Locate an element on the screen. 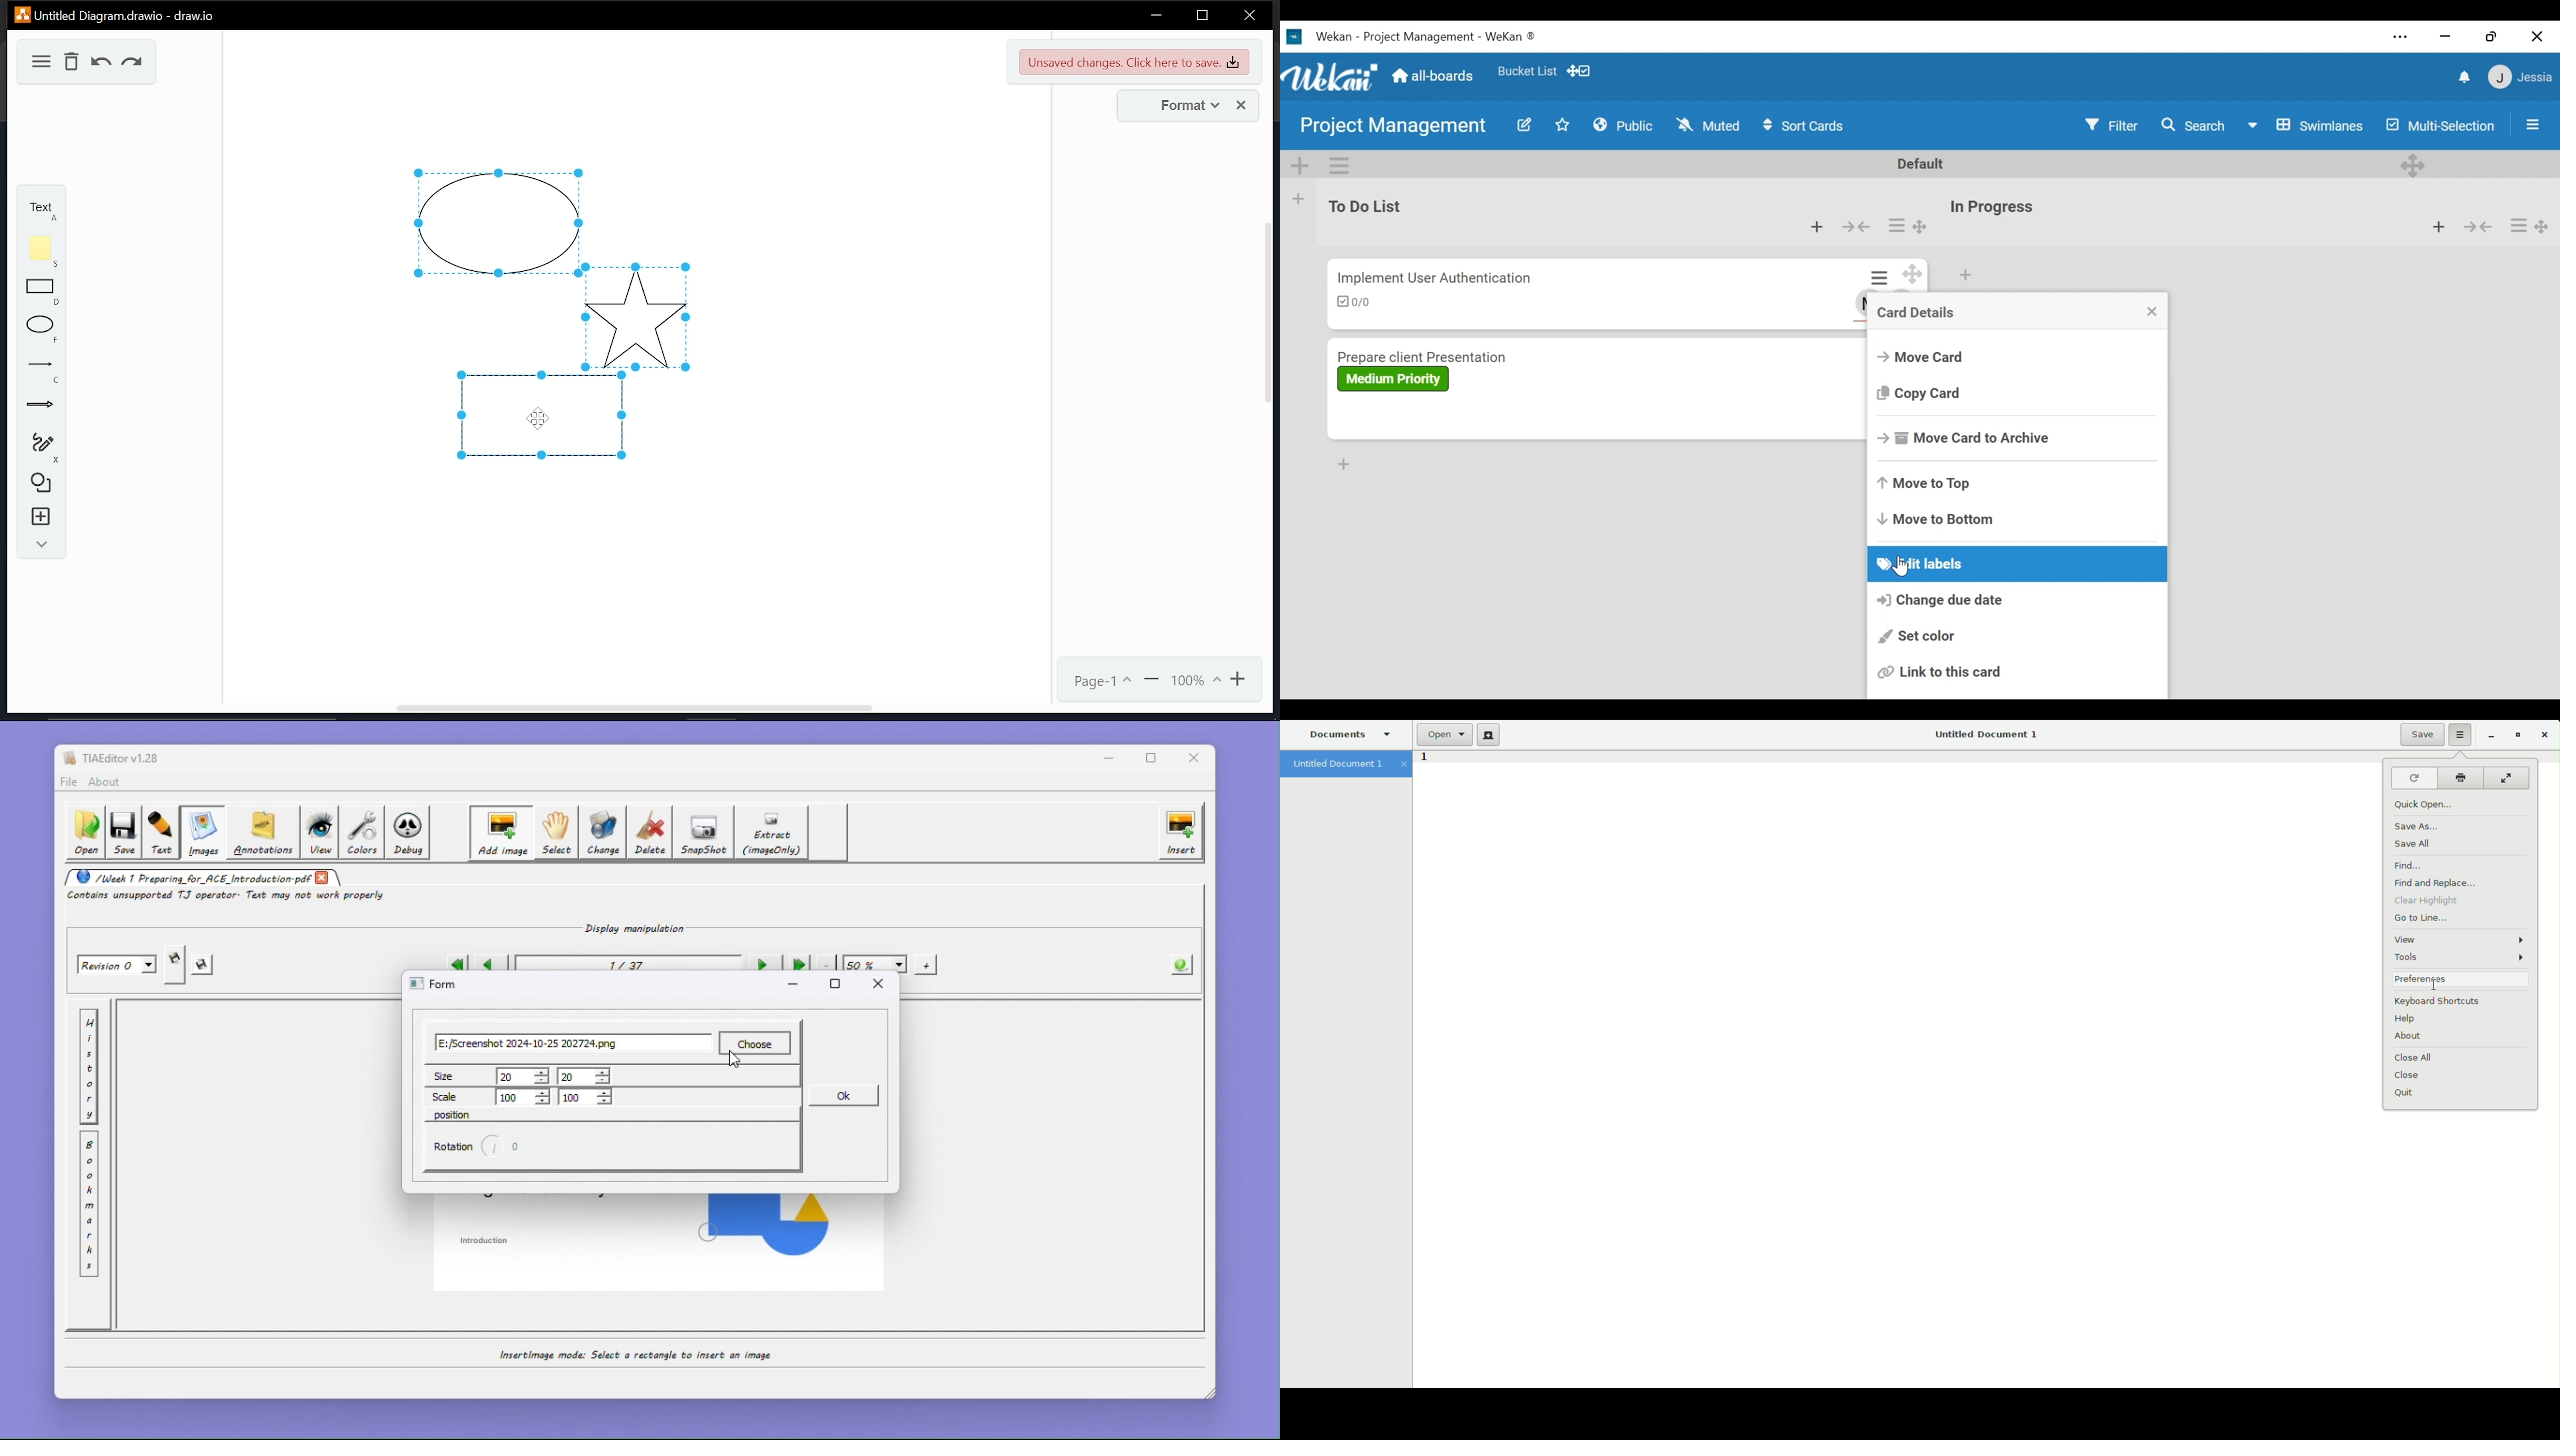 The image size is (2576, 1456). 1 is located at coordinates (1423, 760).